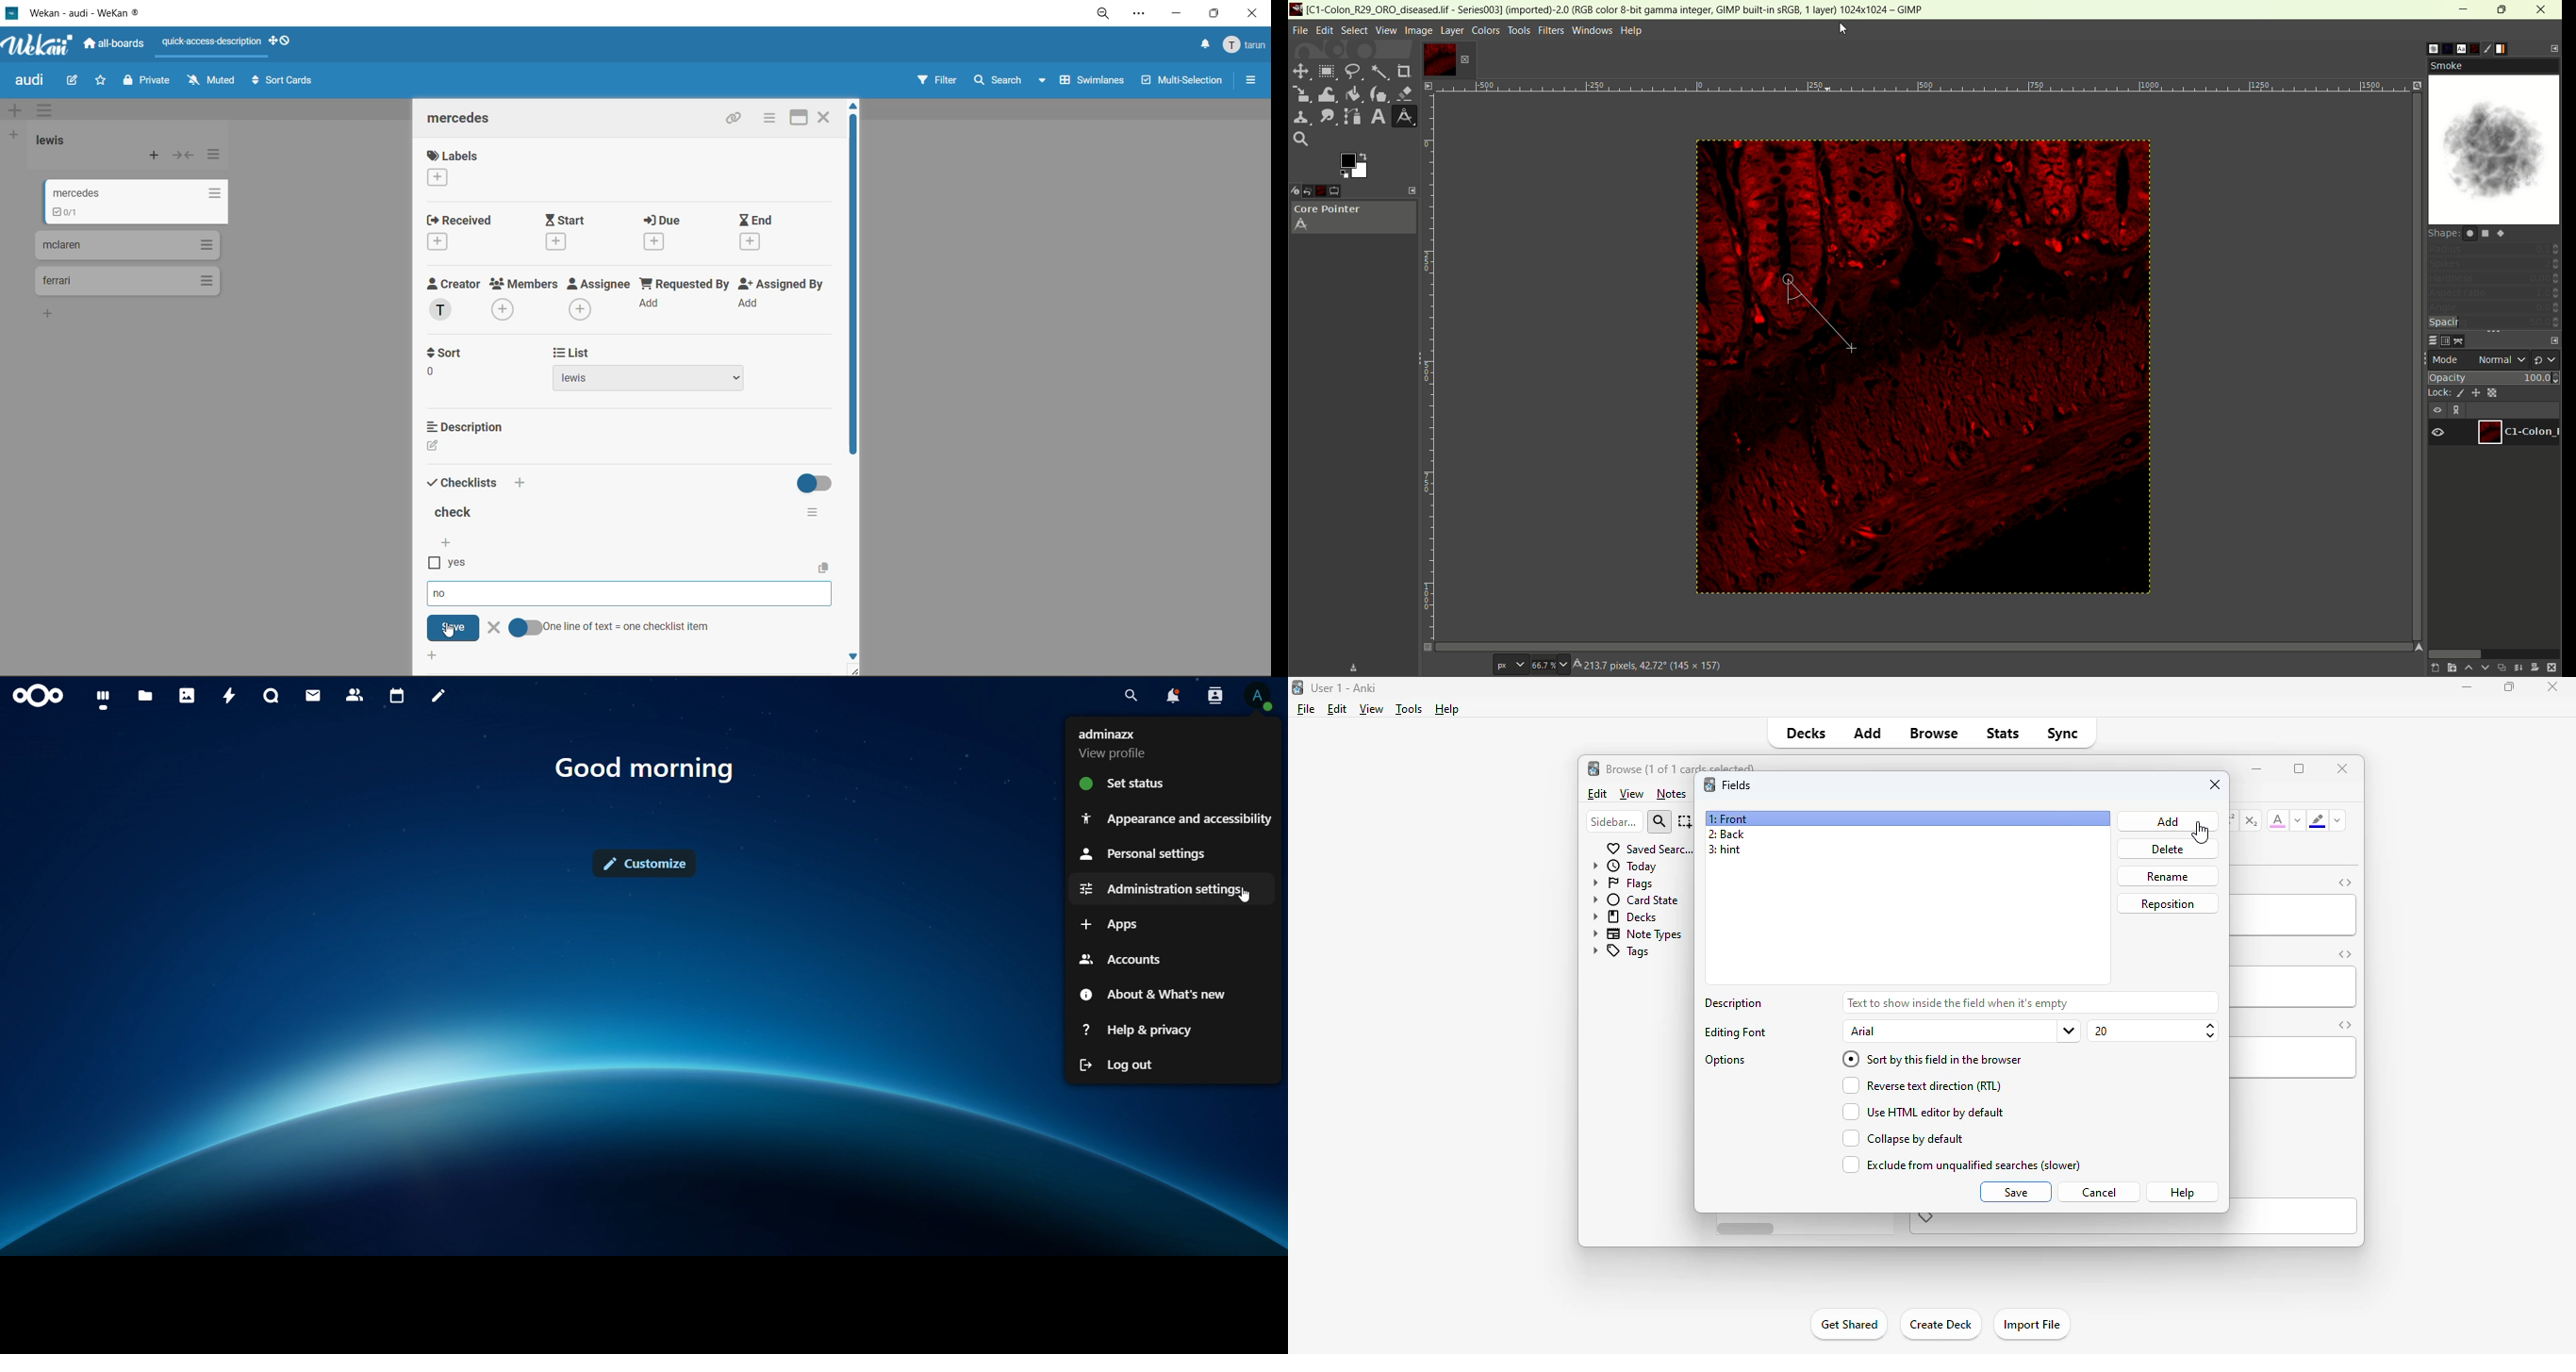  Describe the element at coordinates (2216, 784) in the screenshot. I see `close` at that location.